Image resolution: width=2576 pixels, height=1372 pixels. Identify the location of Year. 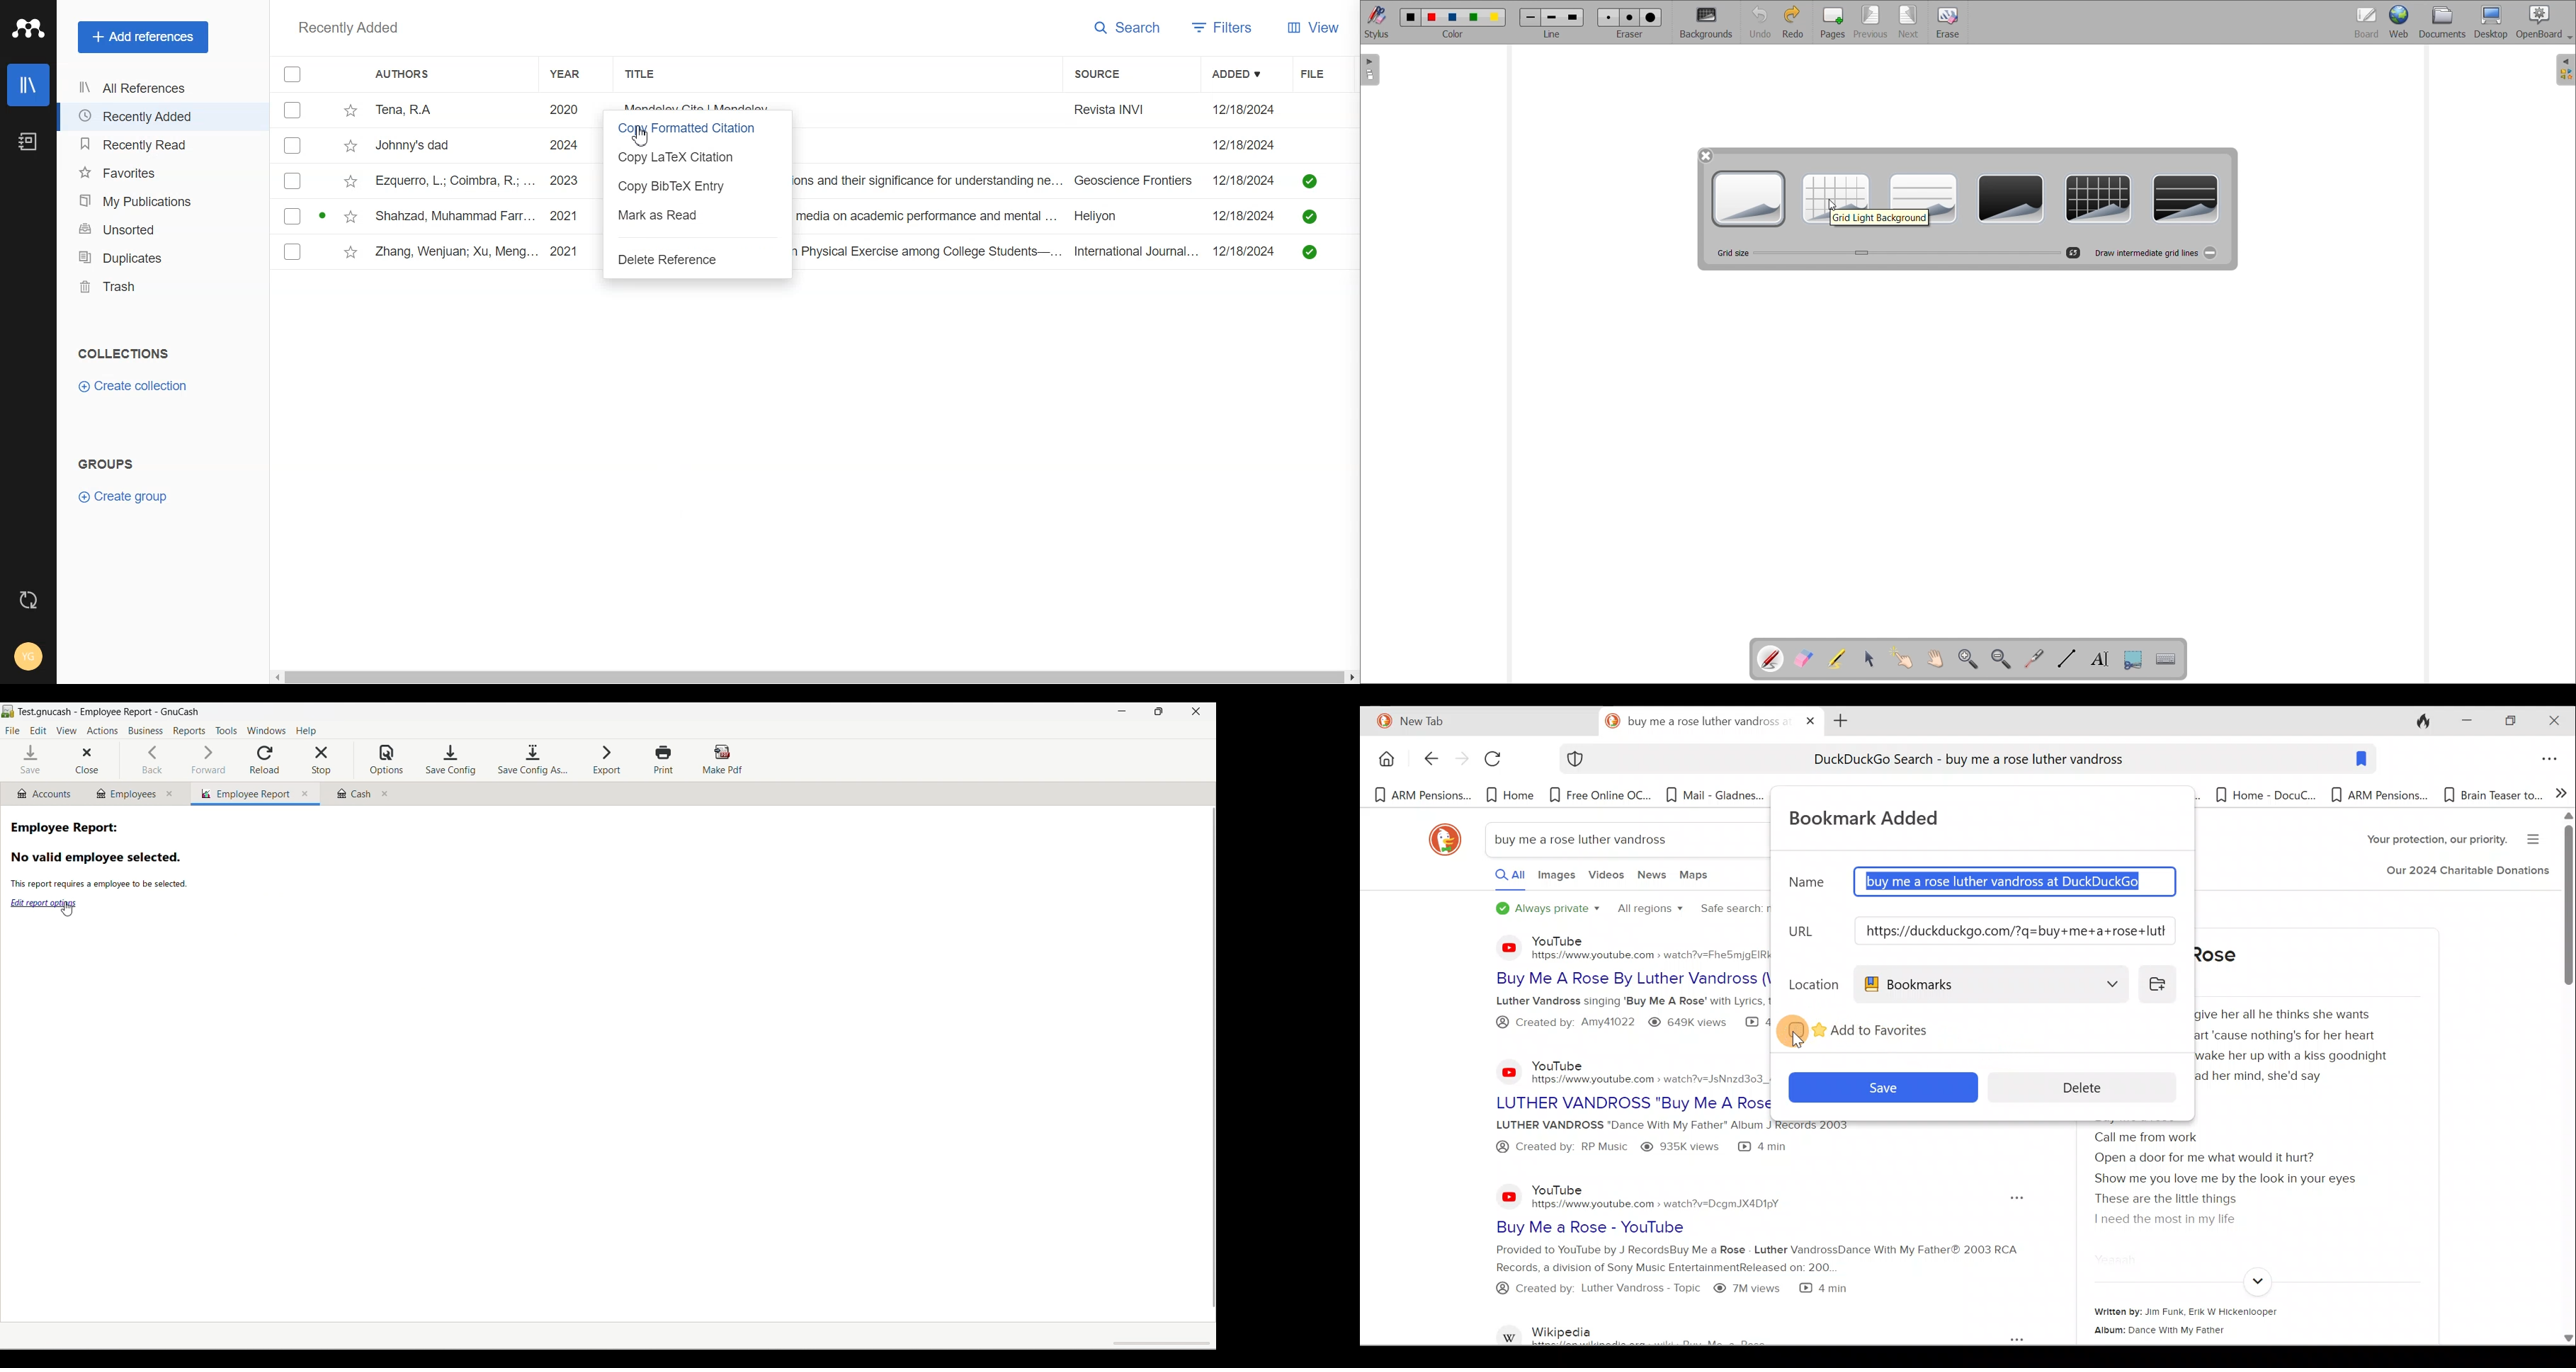
(577, 74).